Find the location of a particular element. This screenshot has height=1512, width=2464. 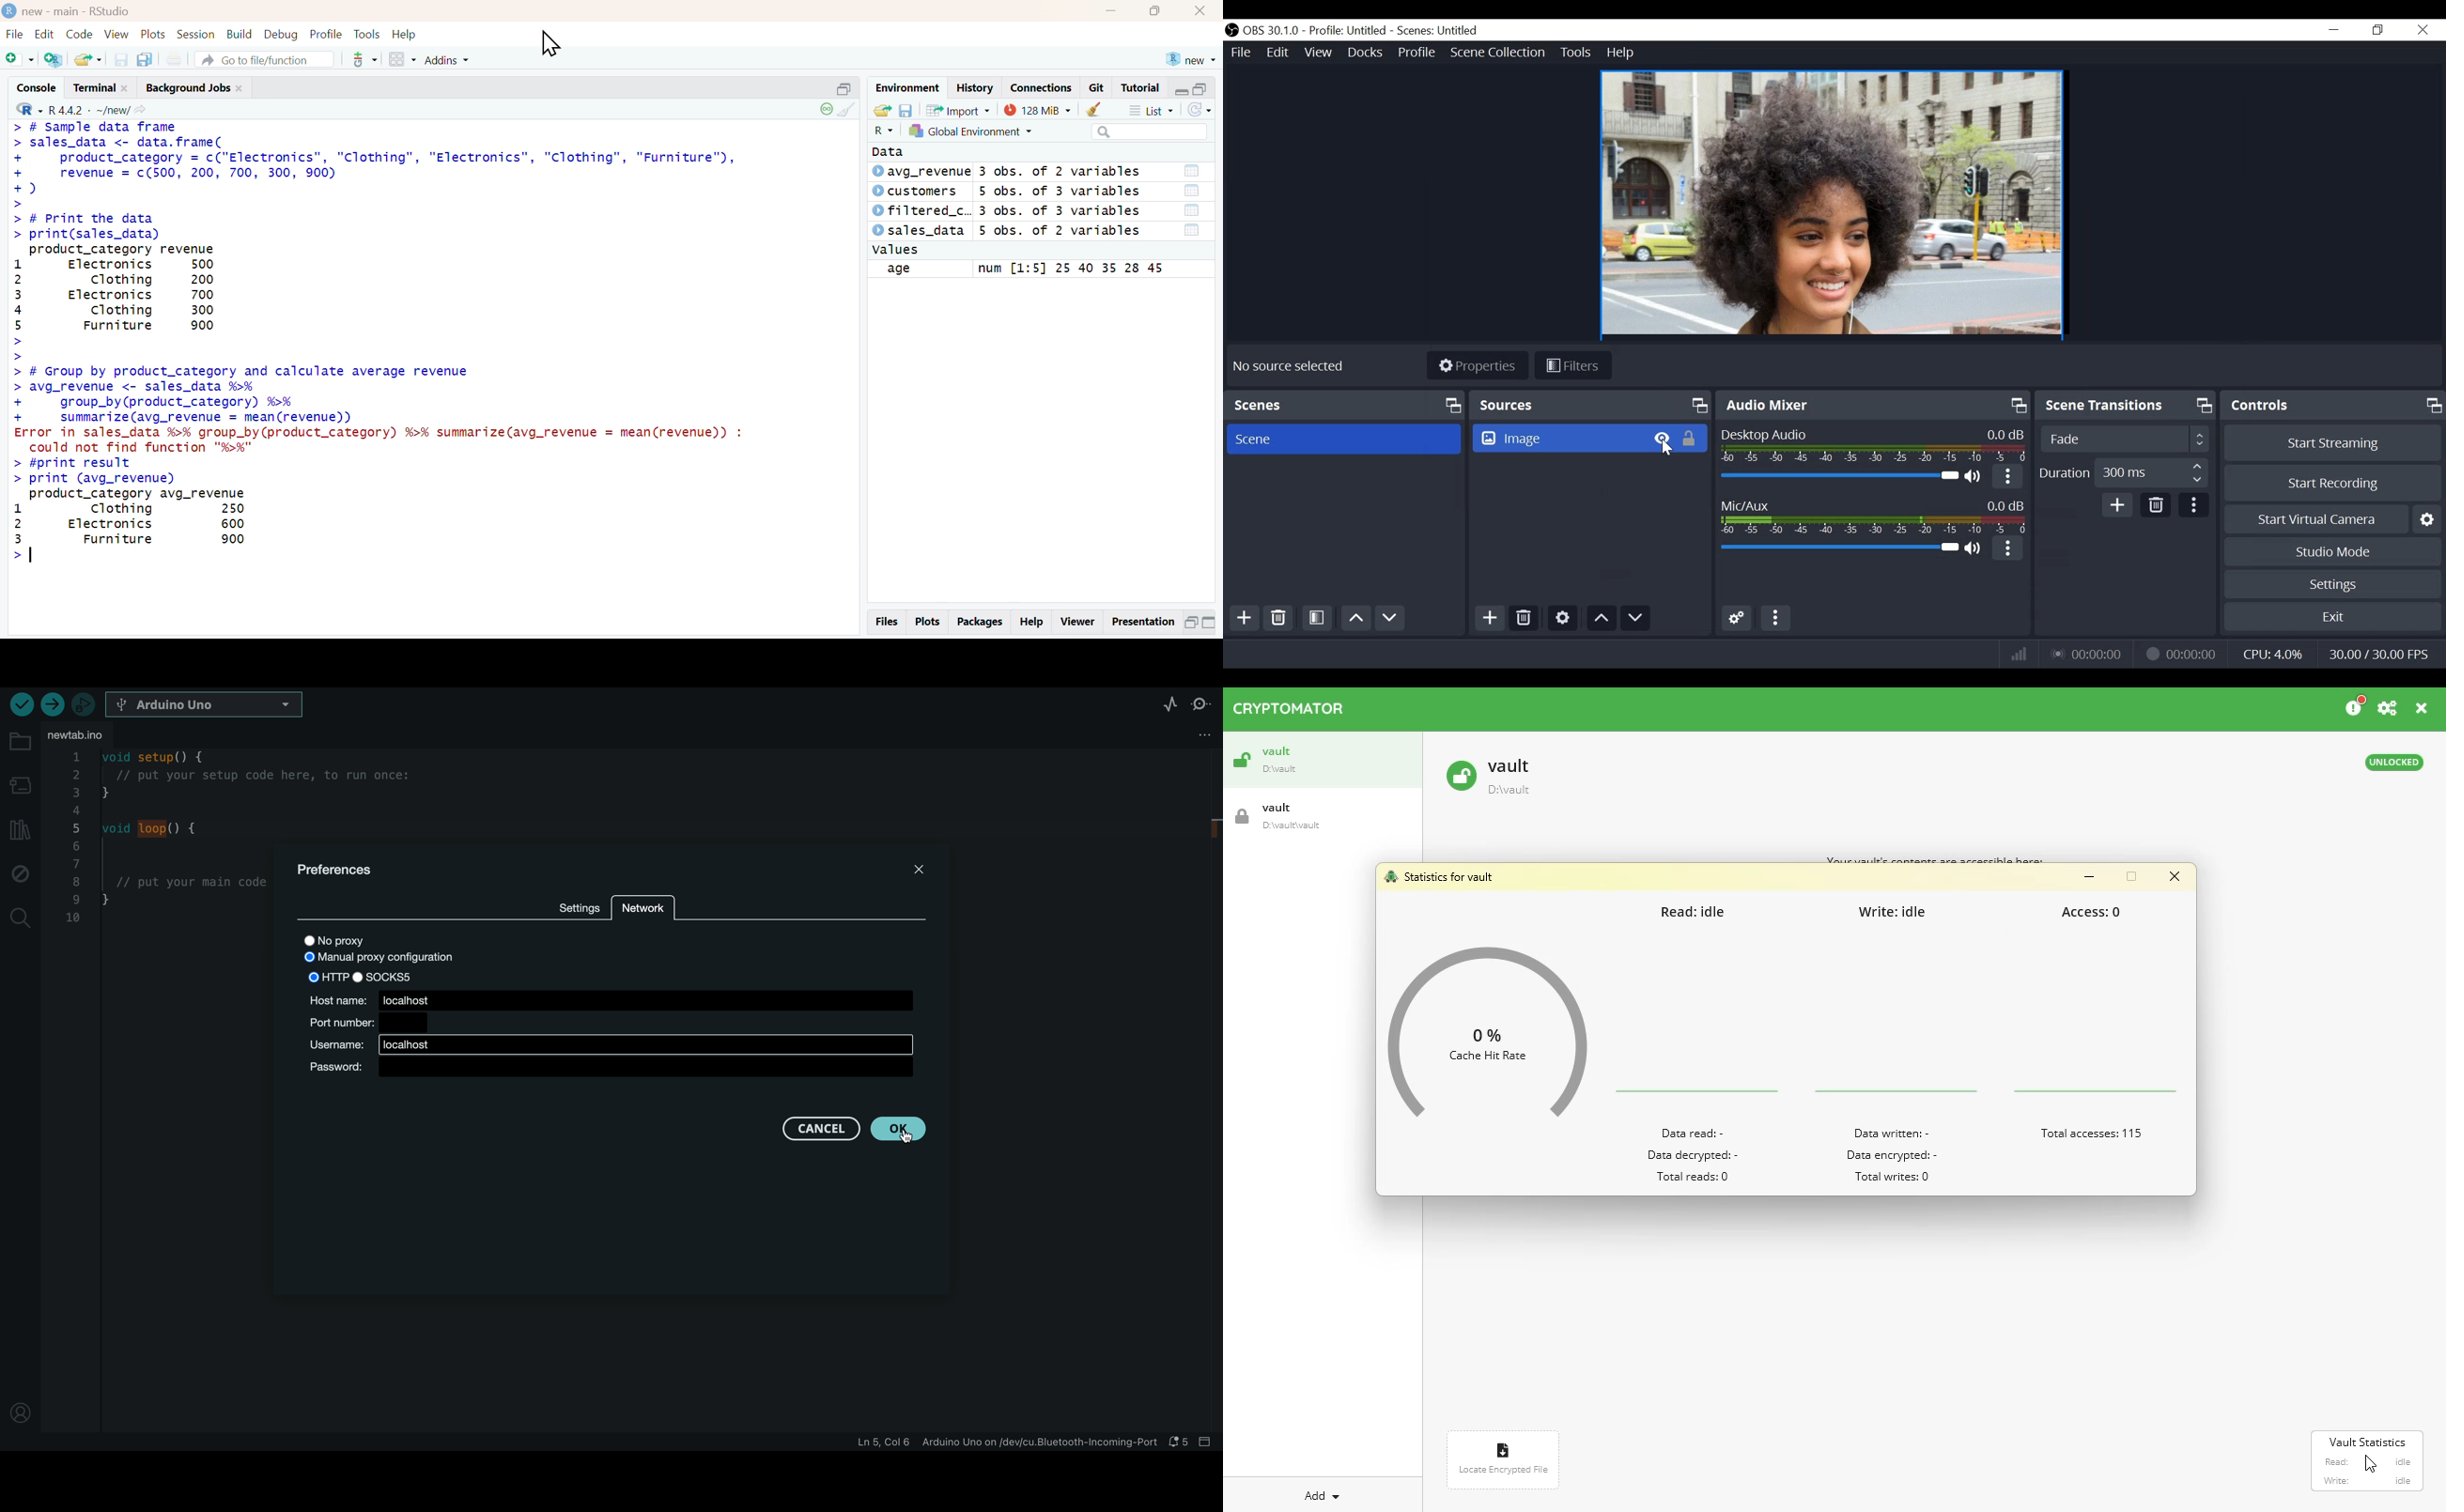

Workspace panes is located at coordinates (400, 60).